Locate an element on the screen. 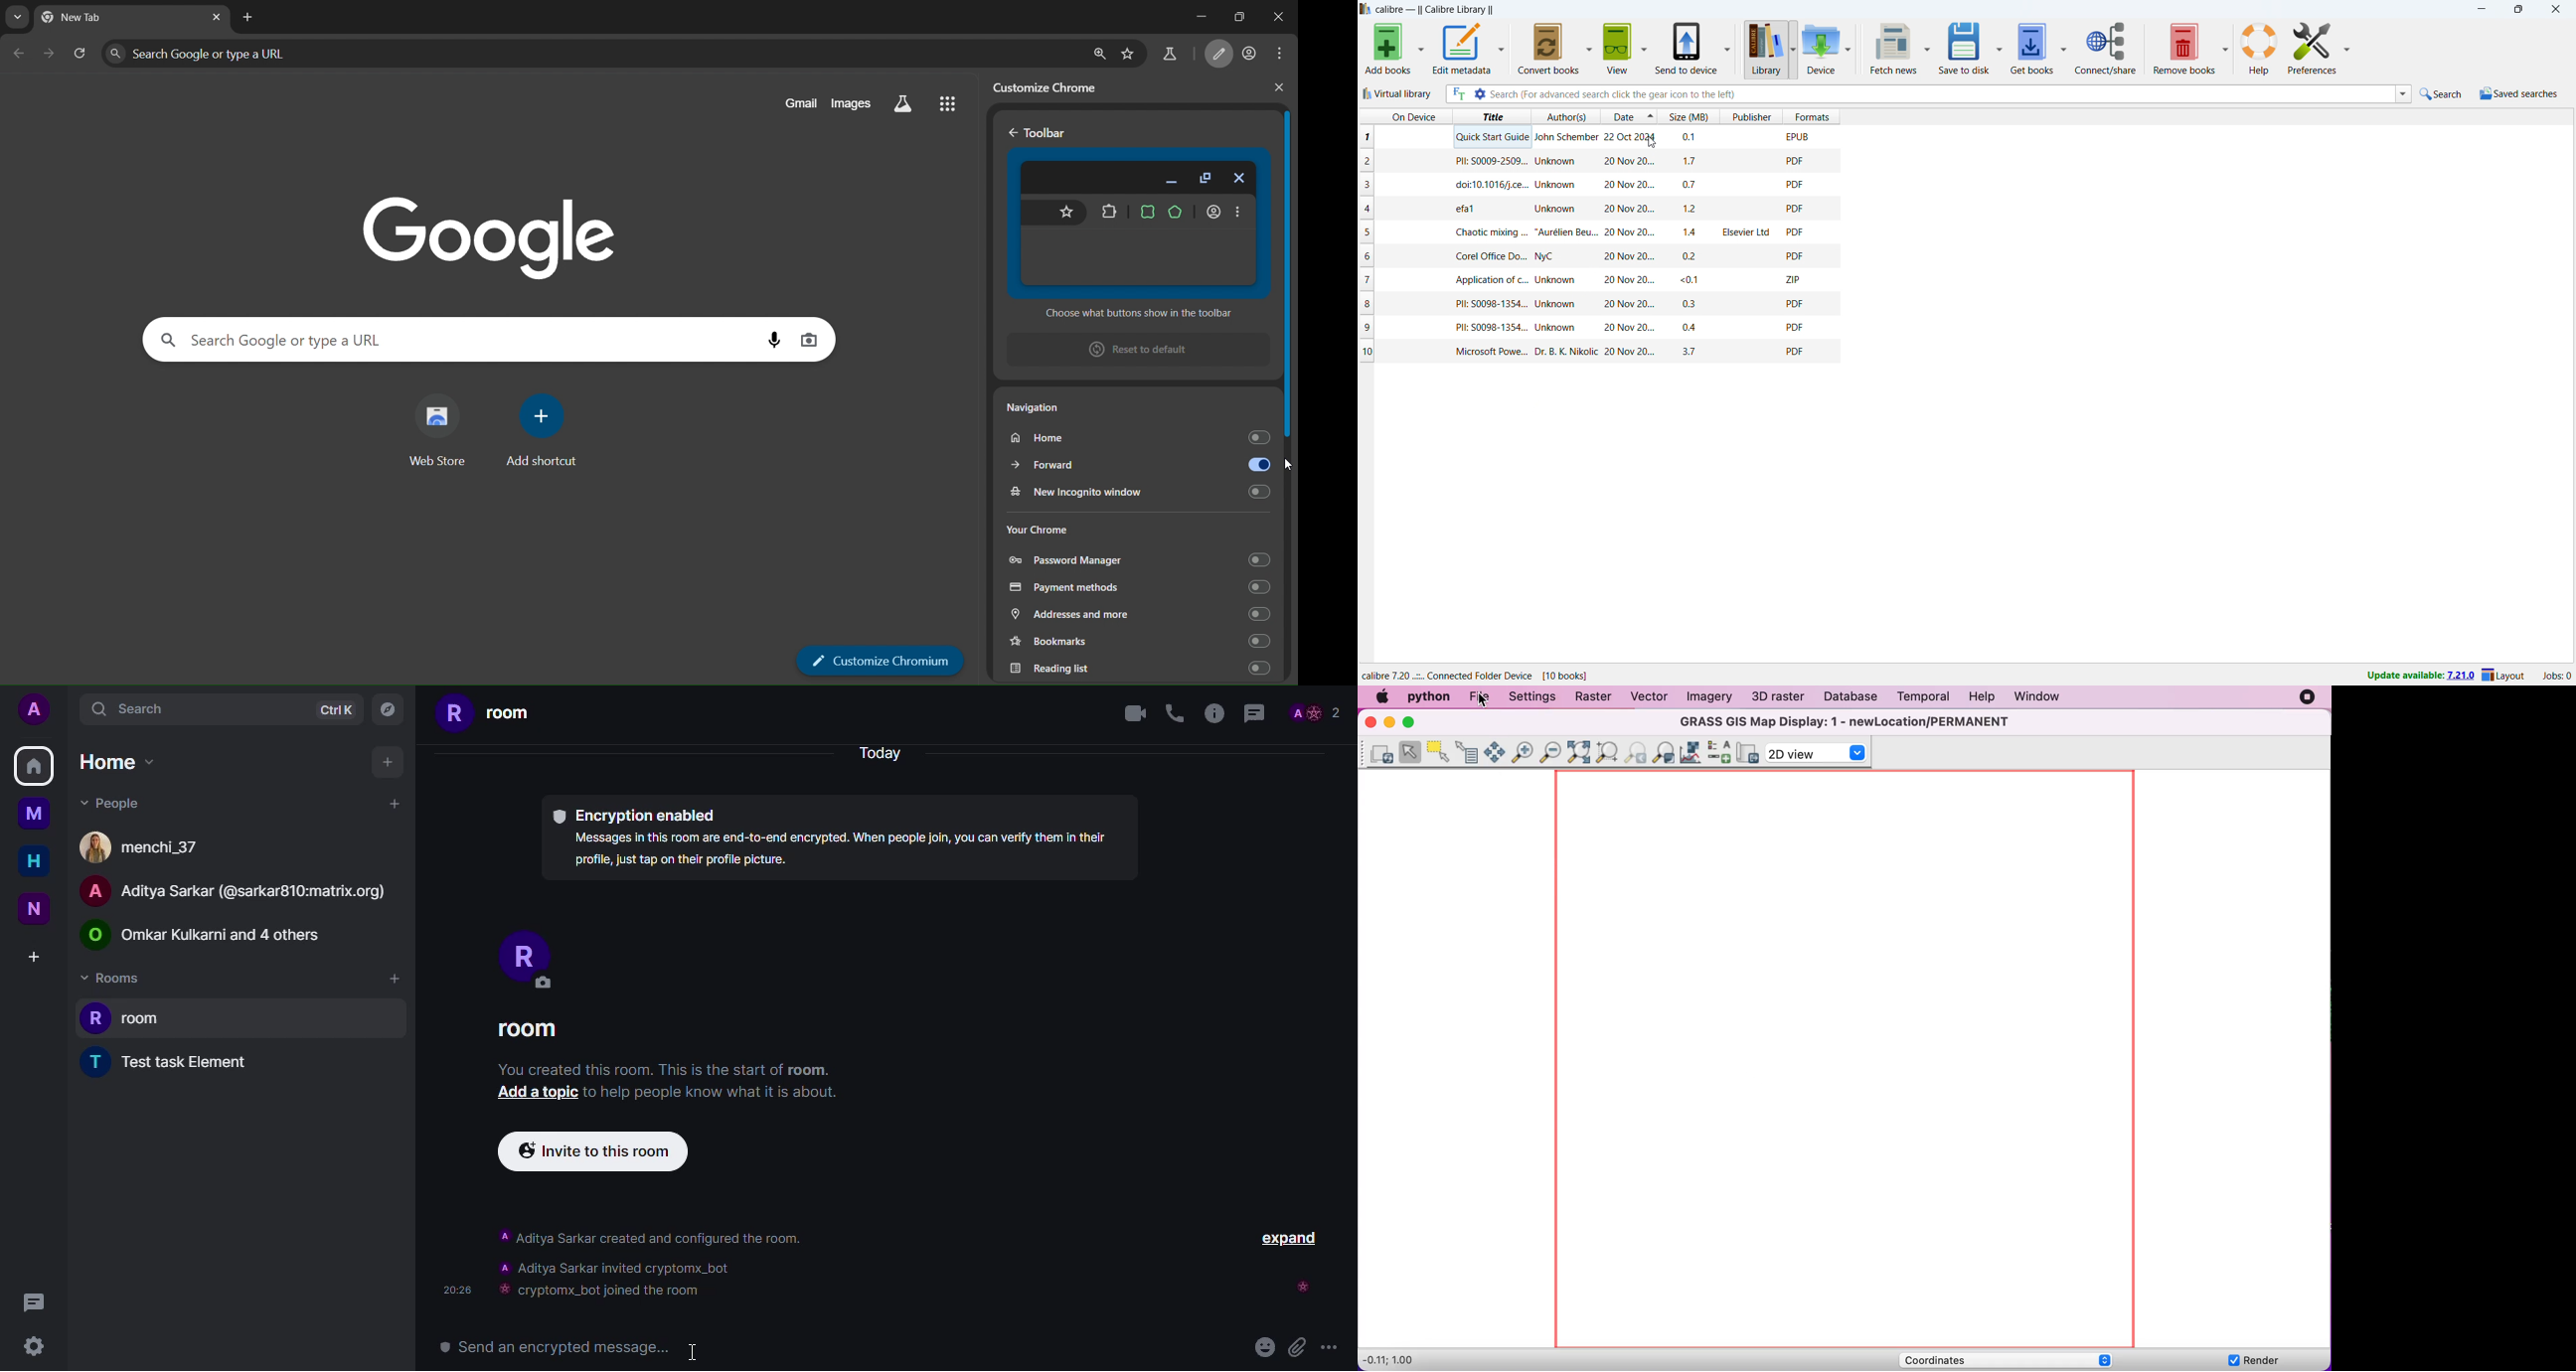 The image size is (2576, 1372). one book entry is located at coordinates (1596, 232).